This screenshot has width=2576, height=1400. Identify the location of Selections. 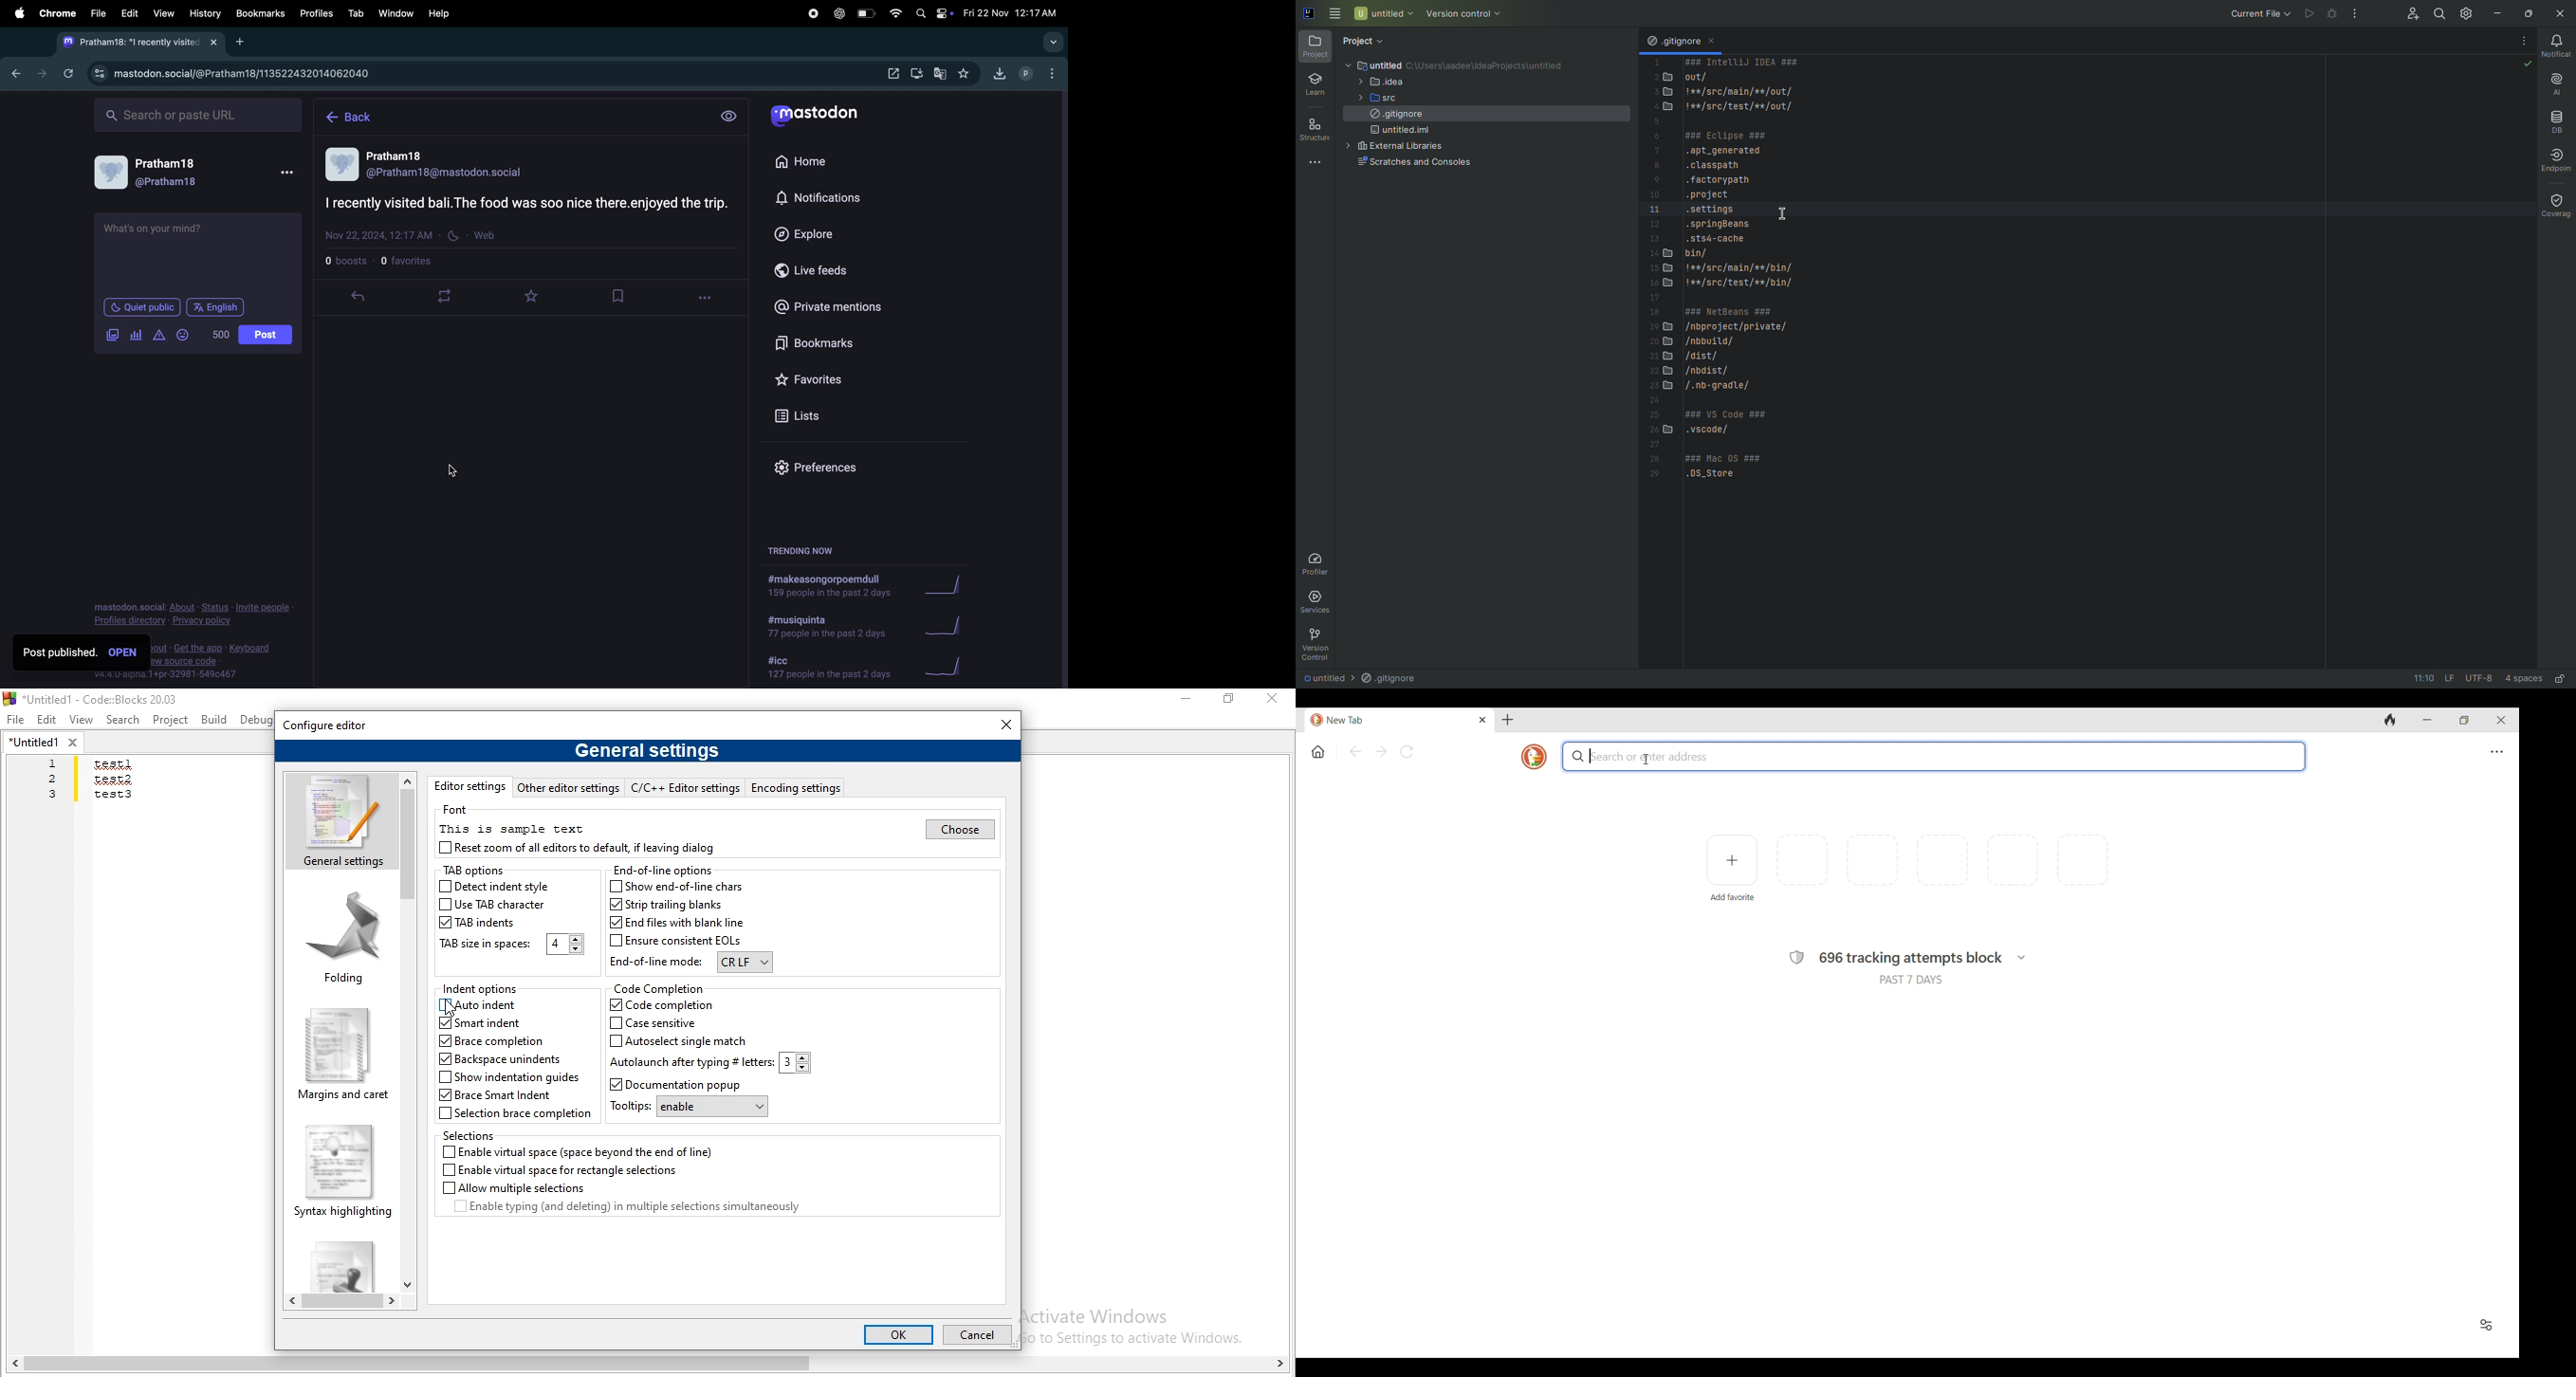
(472, 1135).